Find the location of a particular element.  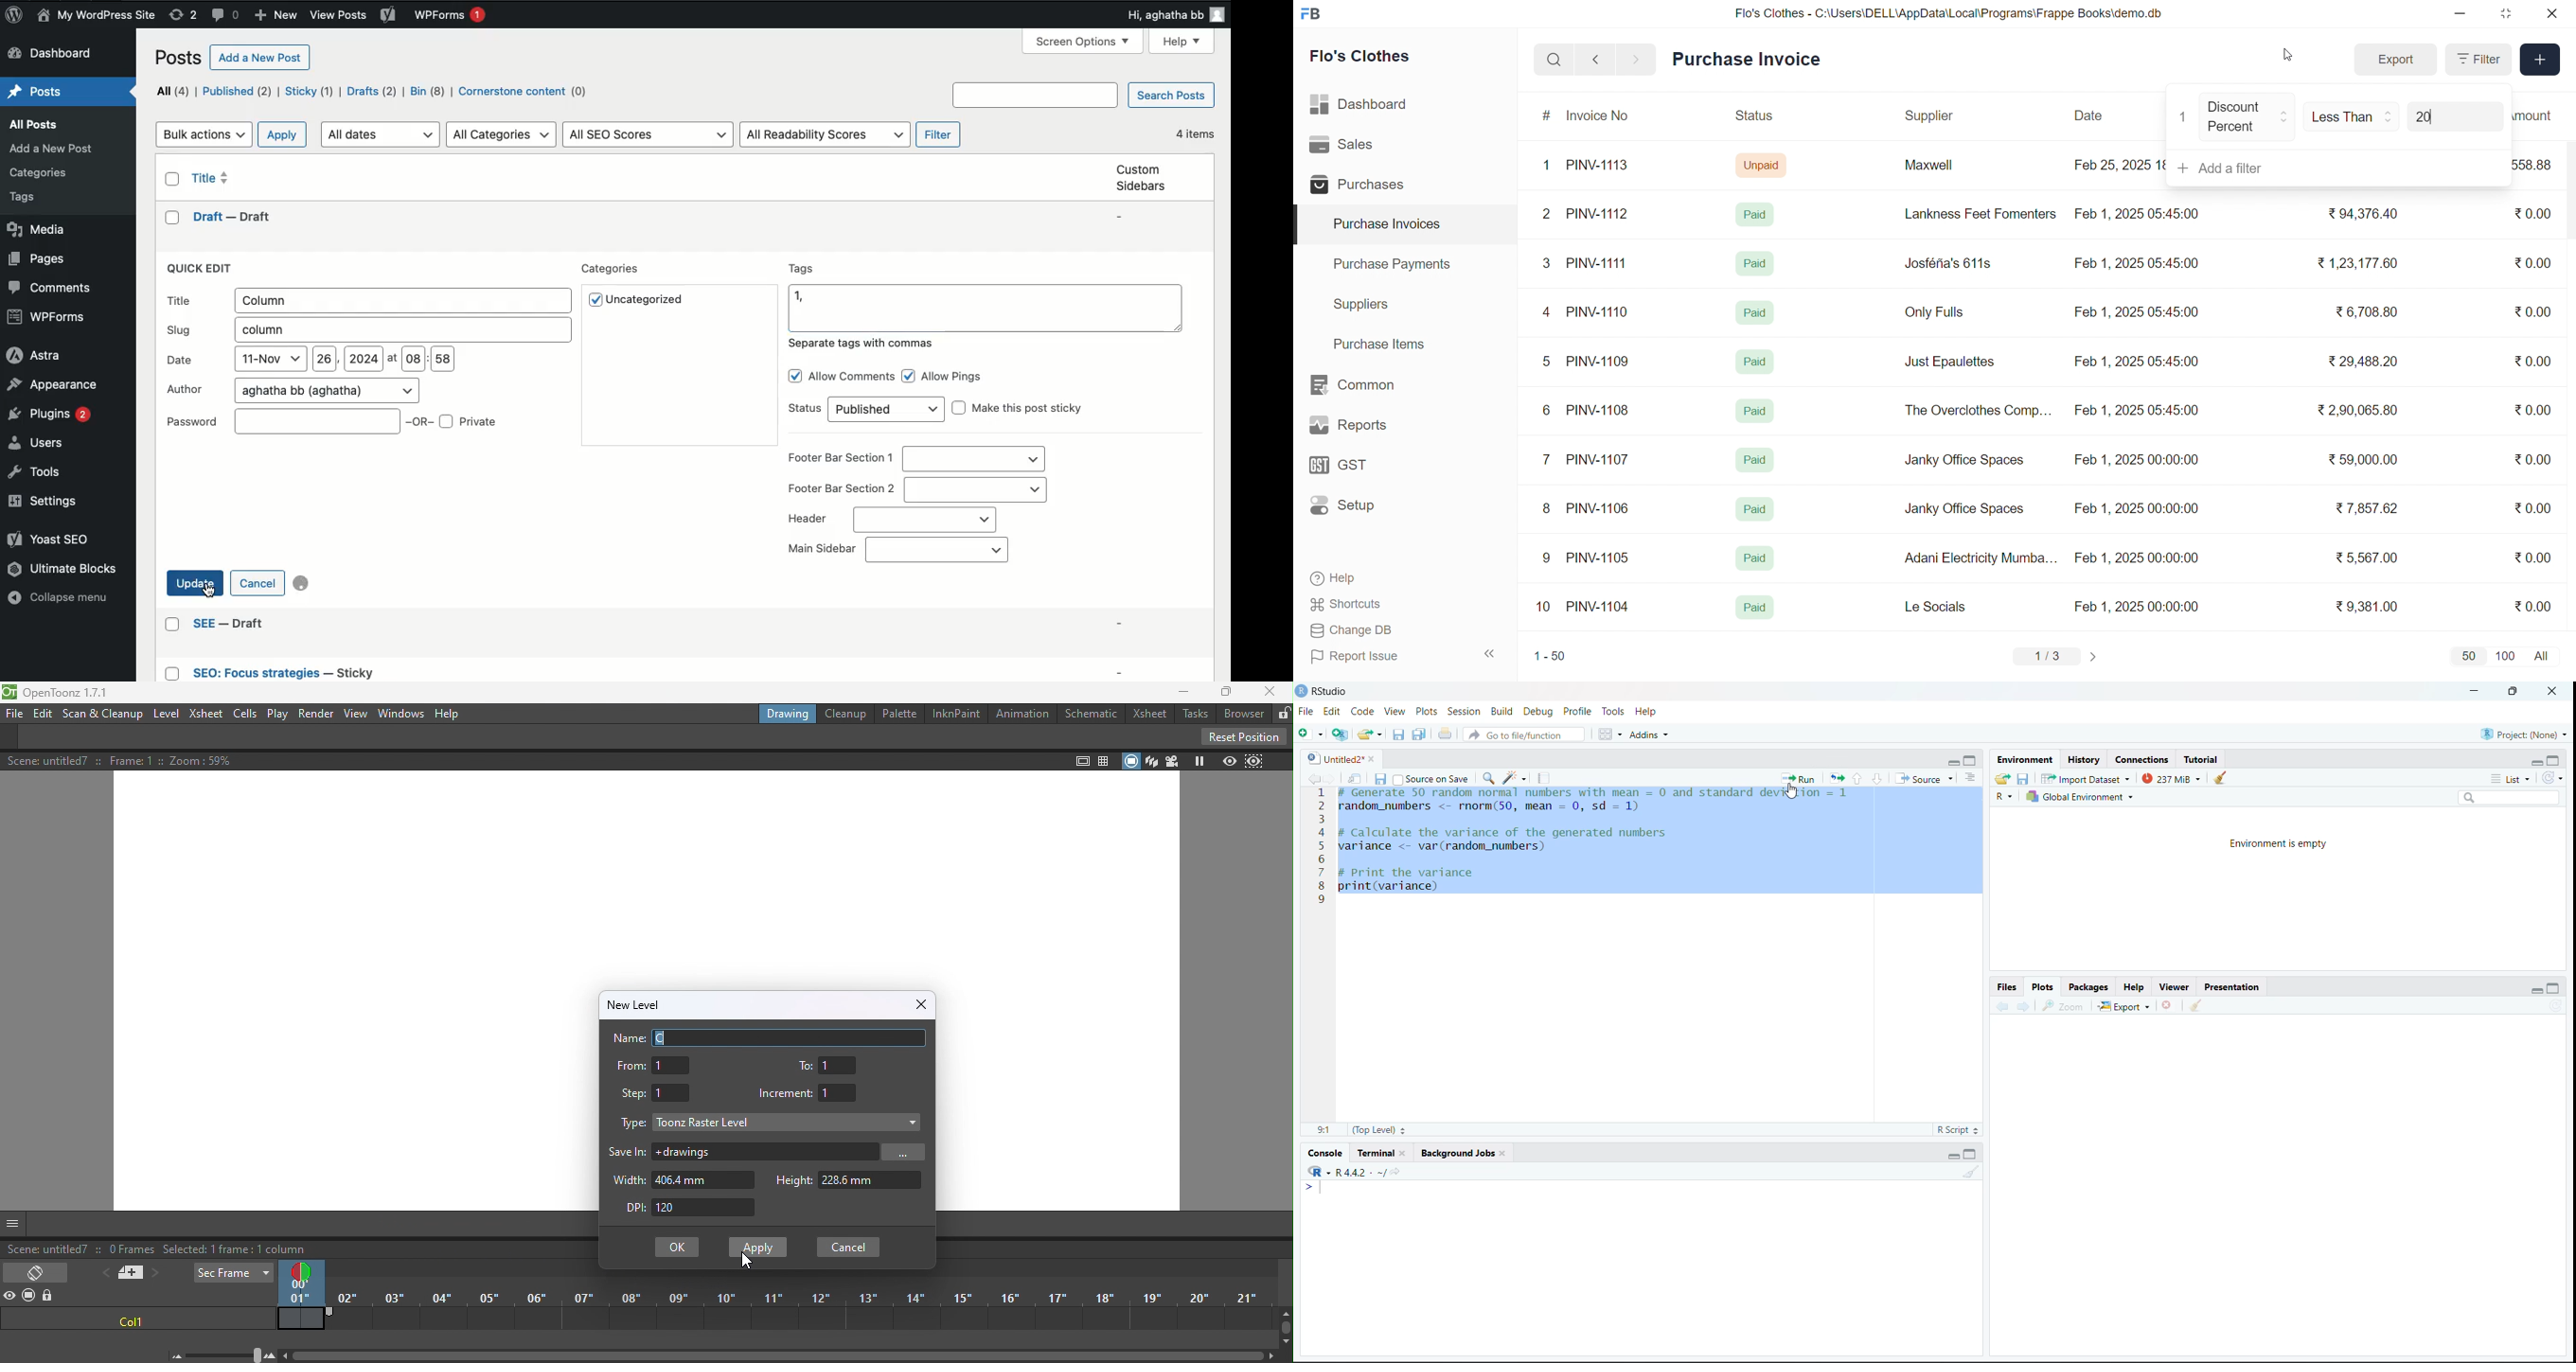

₹29,488.20 is located at coordinates (2359, 361).